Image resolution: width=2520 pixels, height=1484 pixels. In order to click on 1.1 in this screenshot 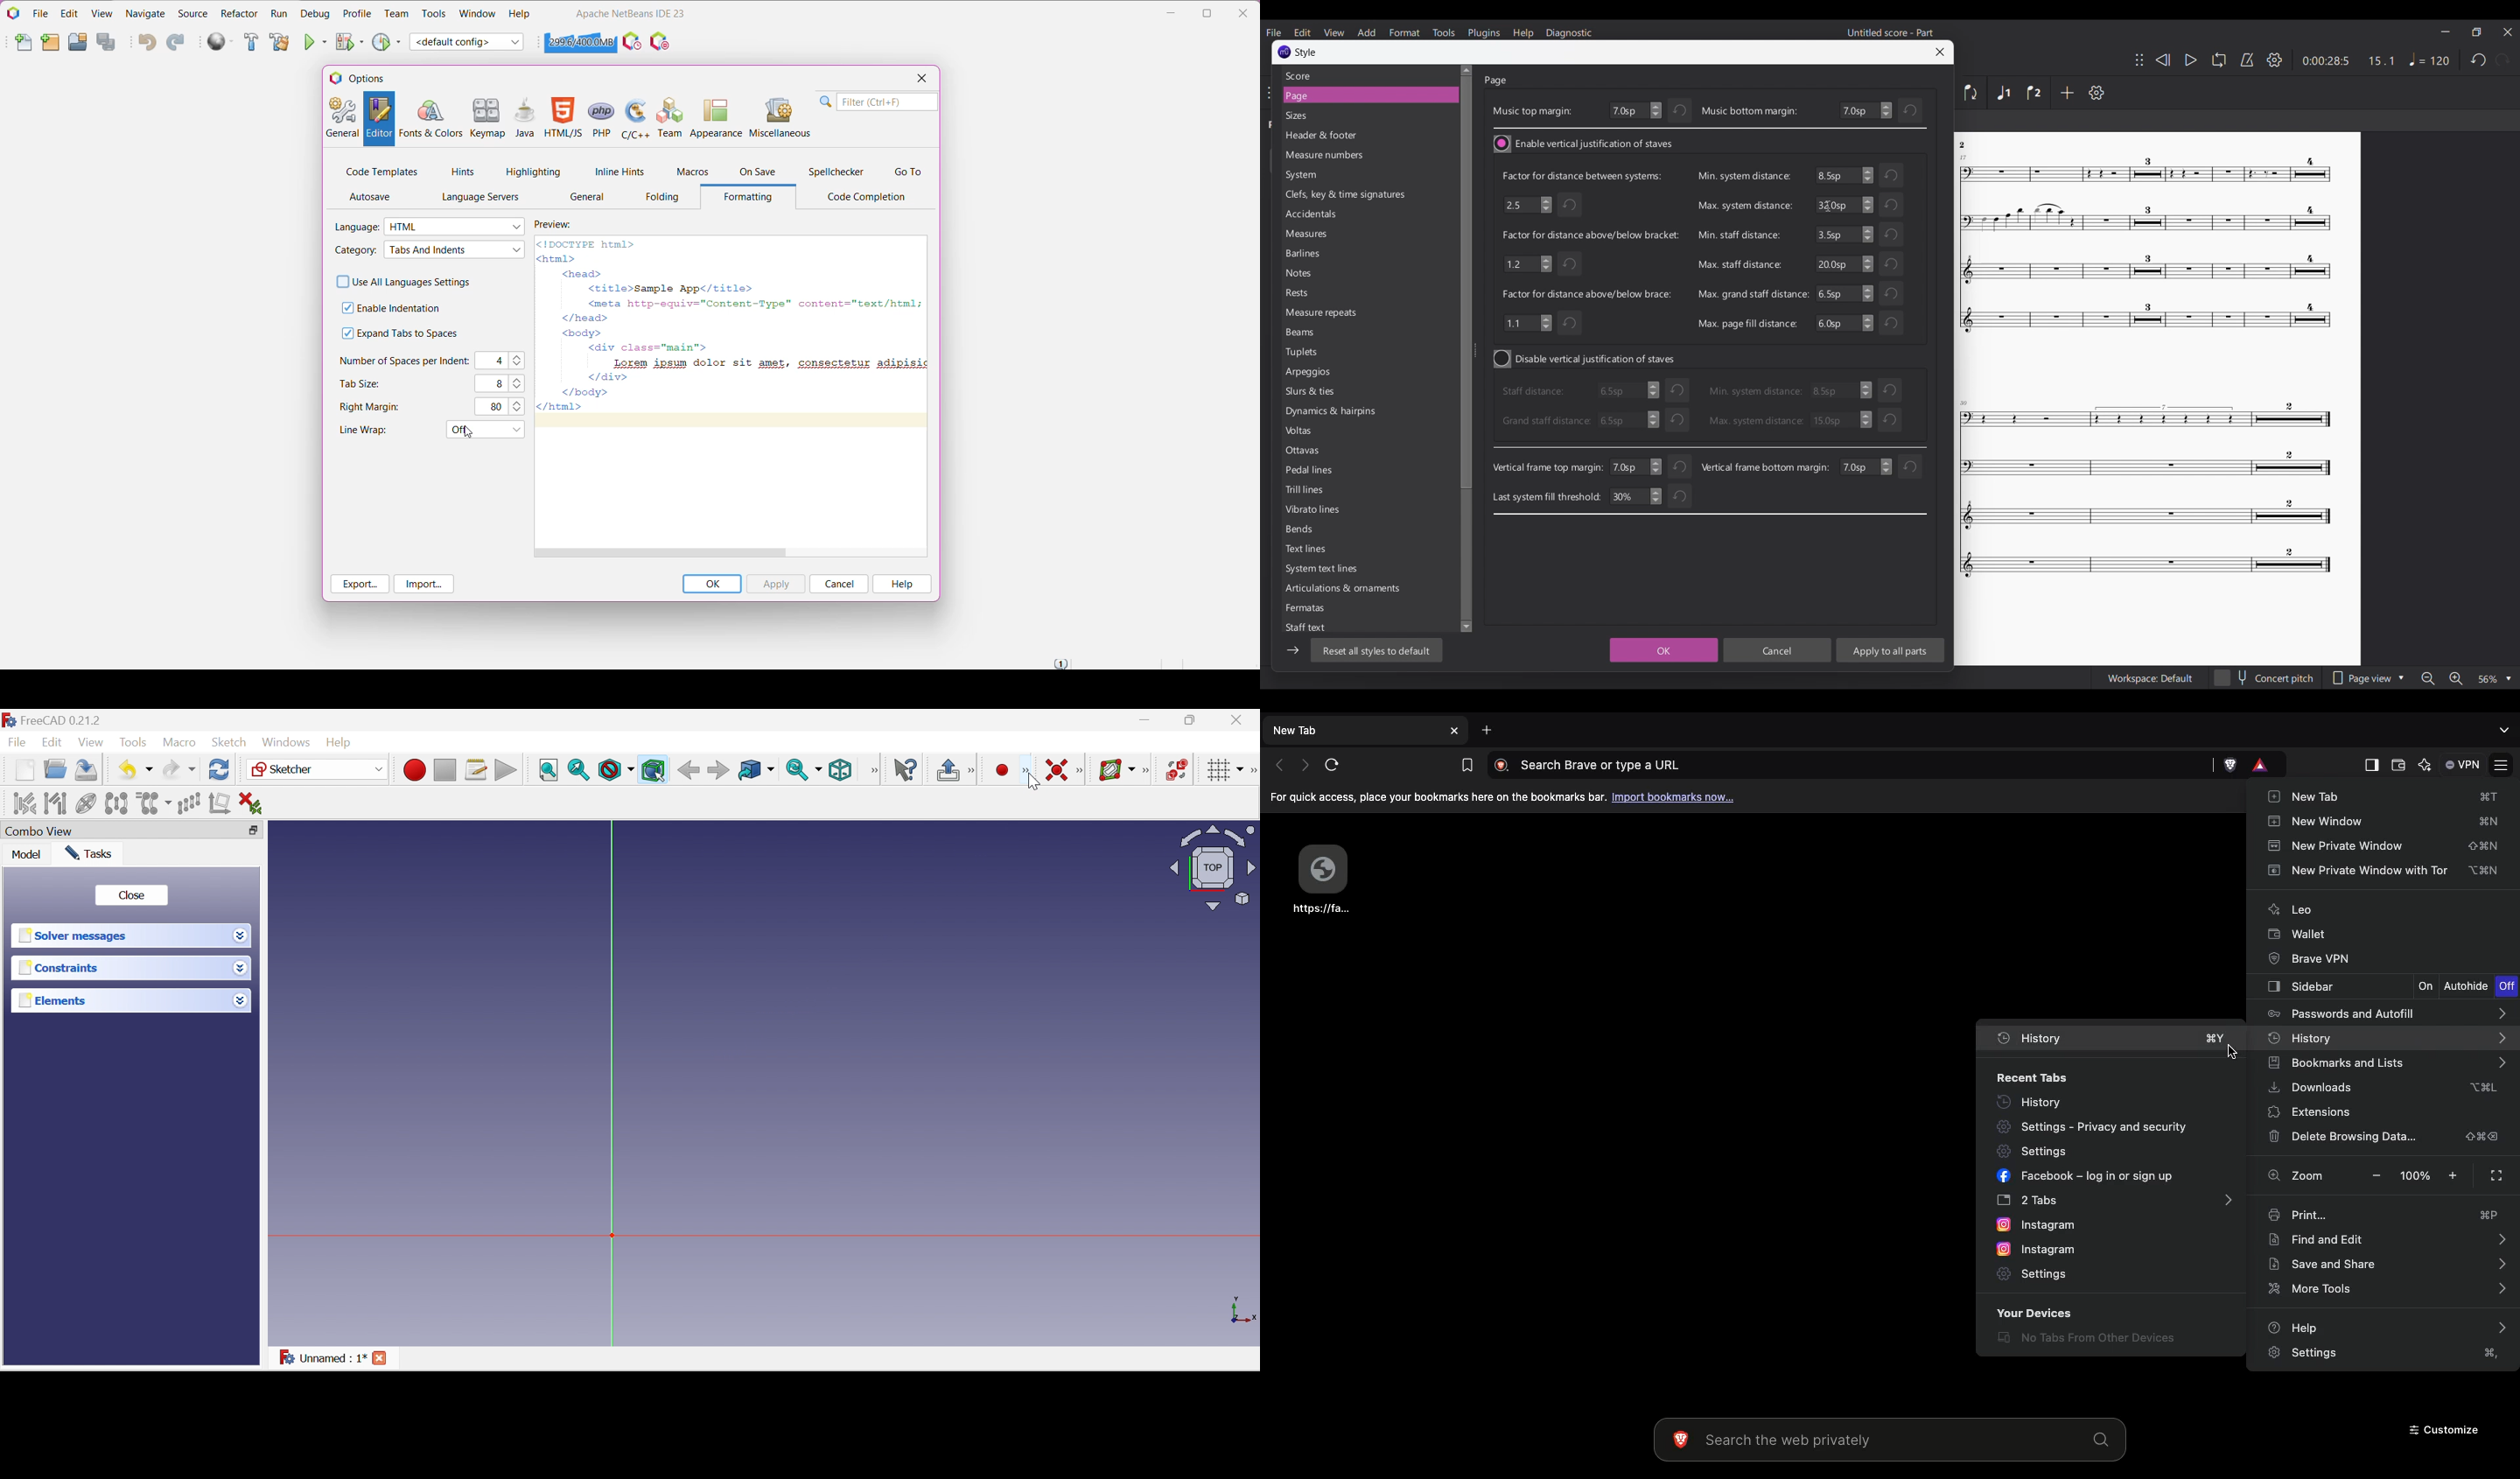, I will do `click(1528, 322)`.